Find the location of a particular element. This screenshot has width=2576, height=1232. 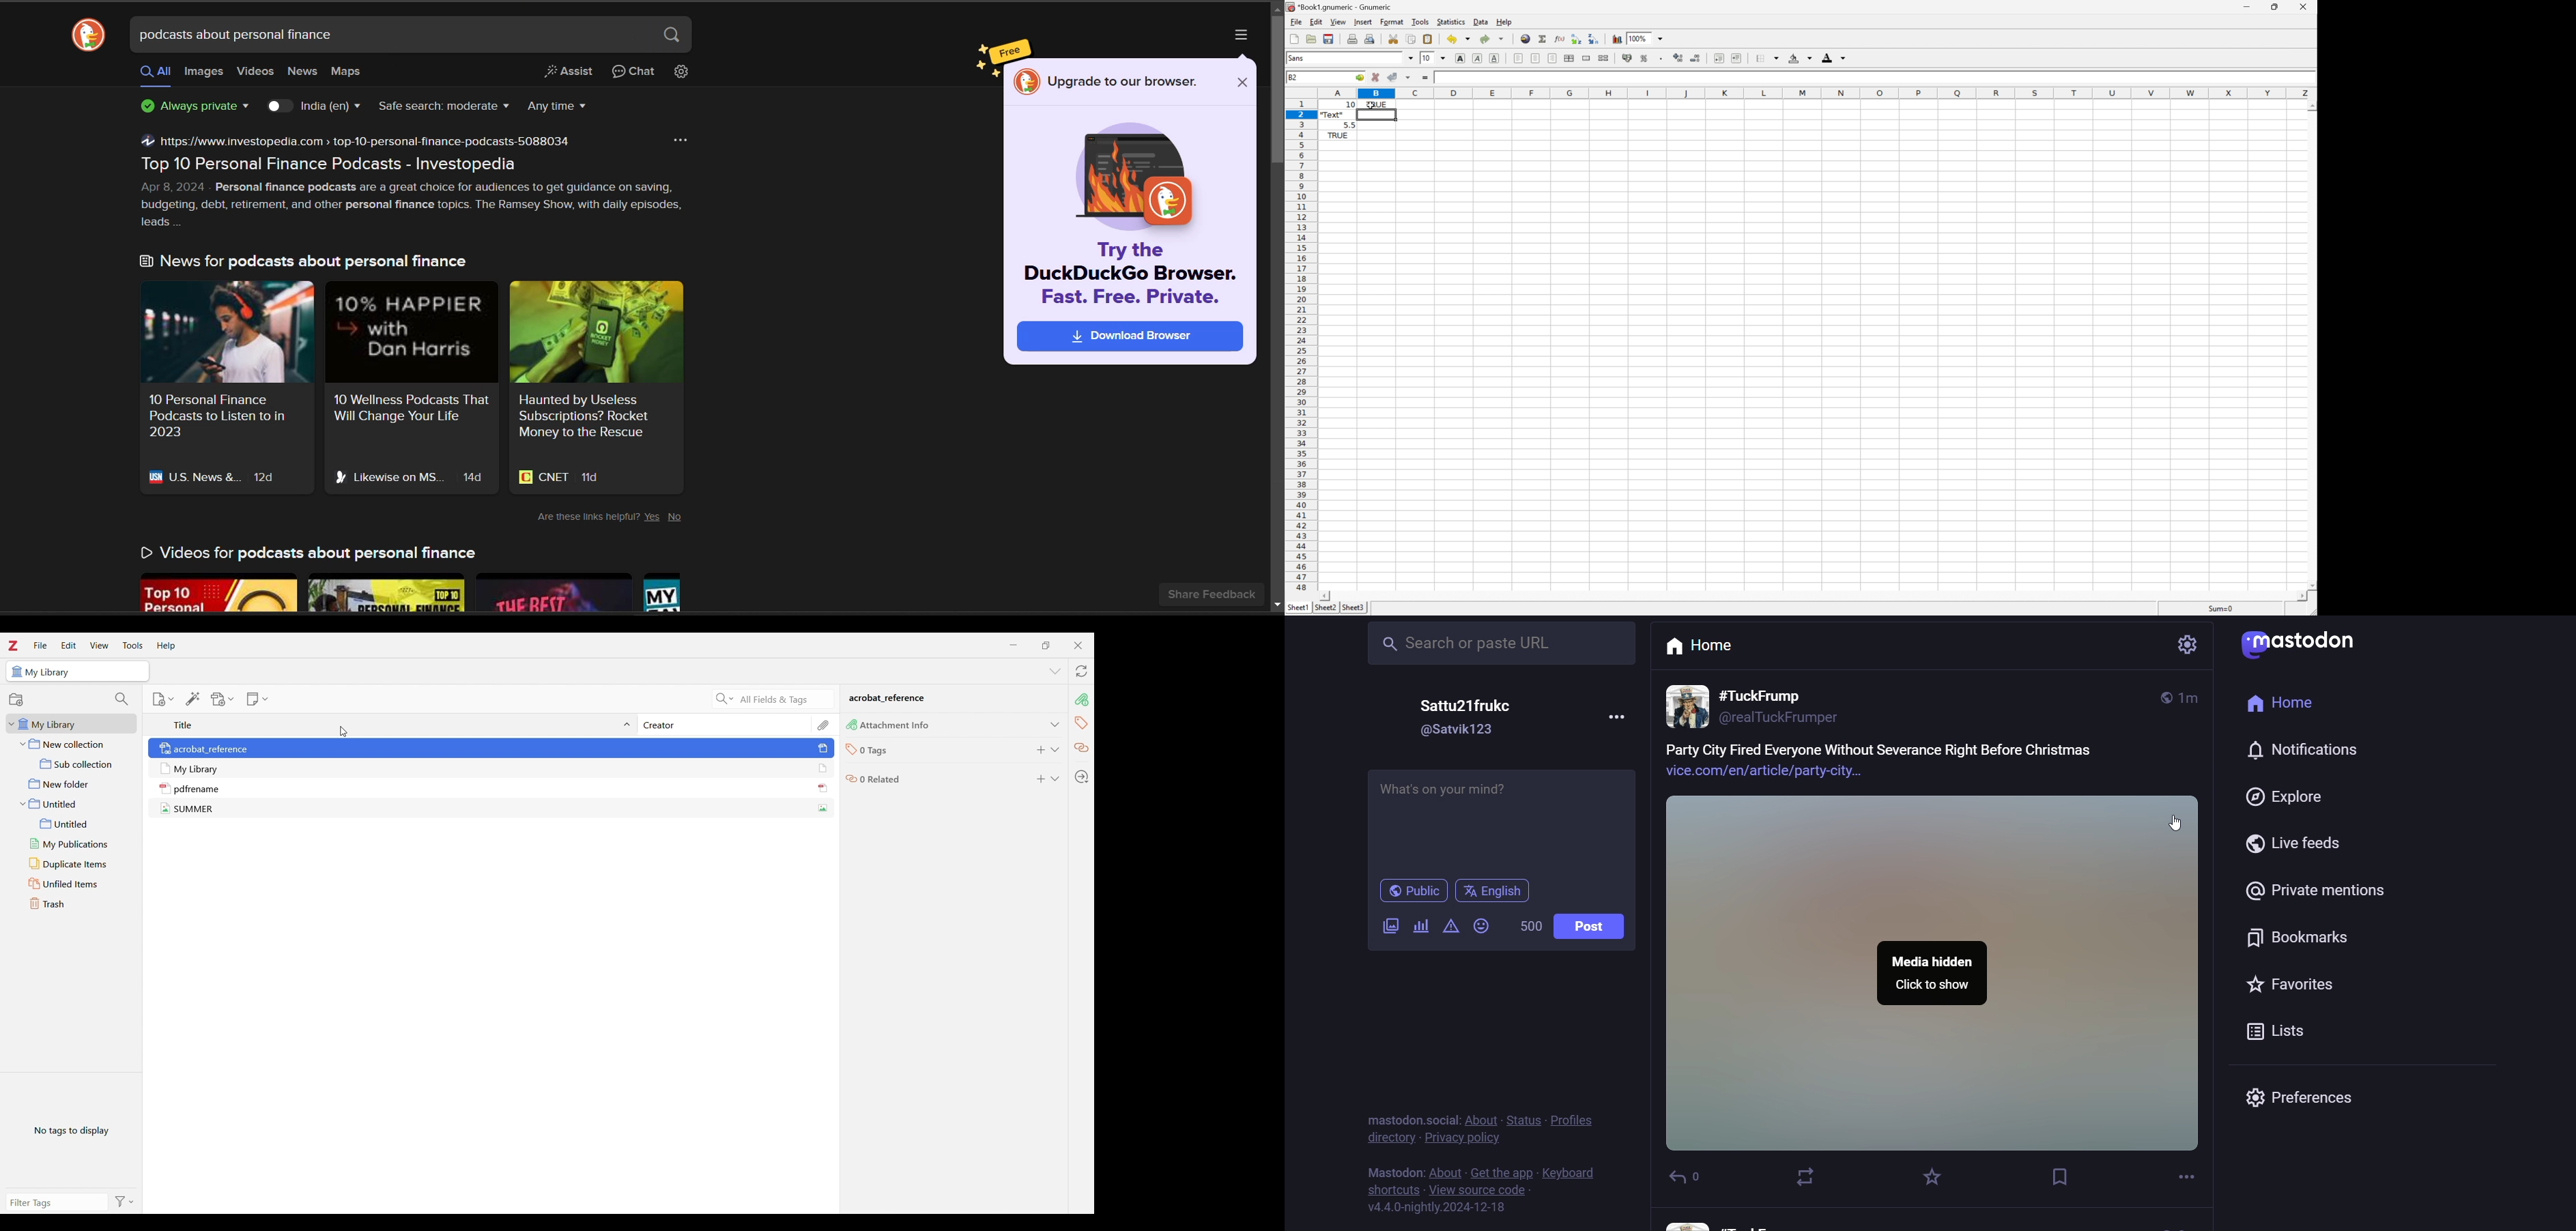

My Library is located at coordinates (197, 768).